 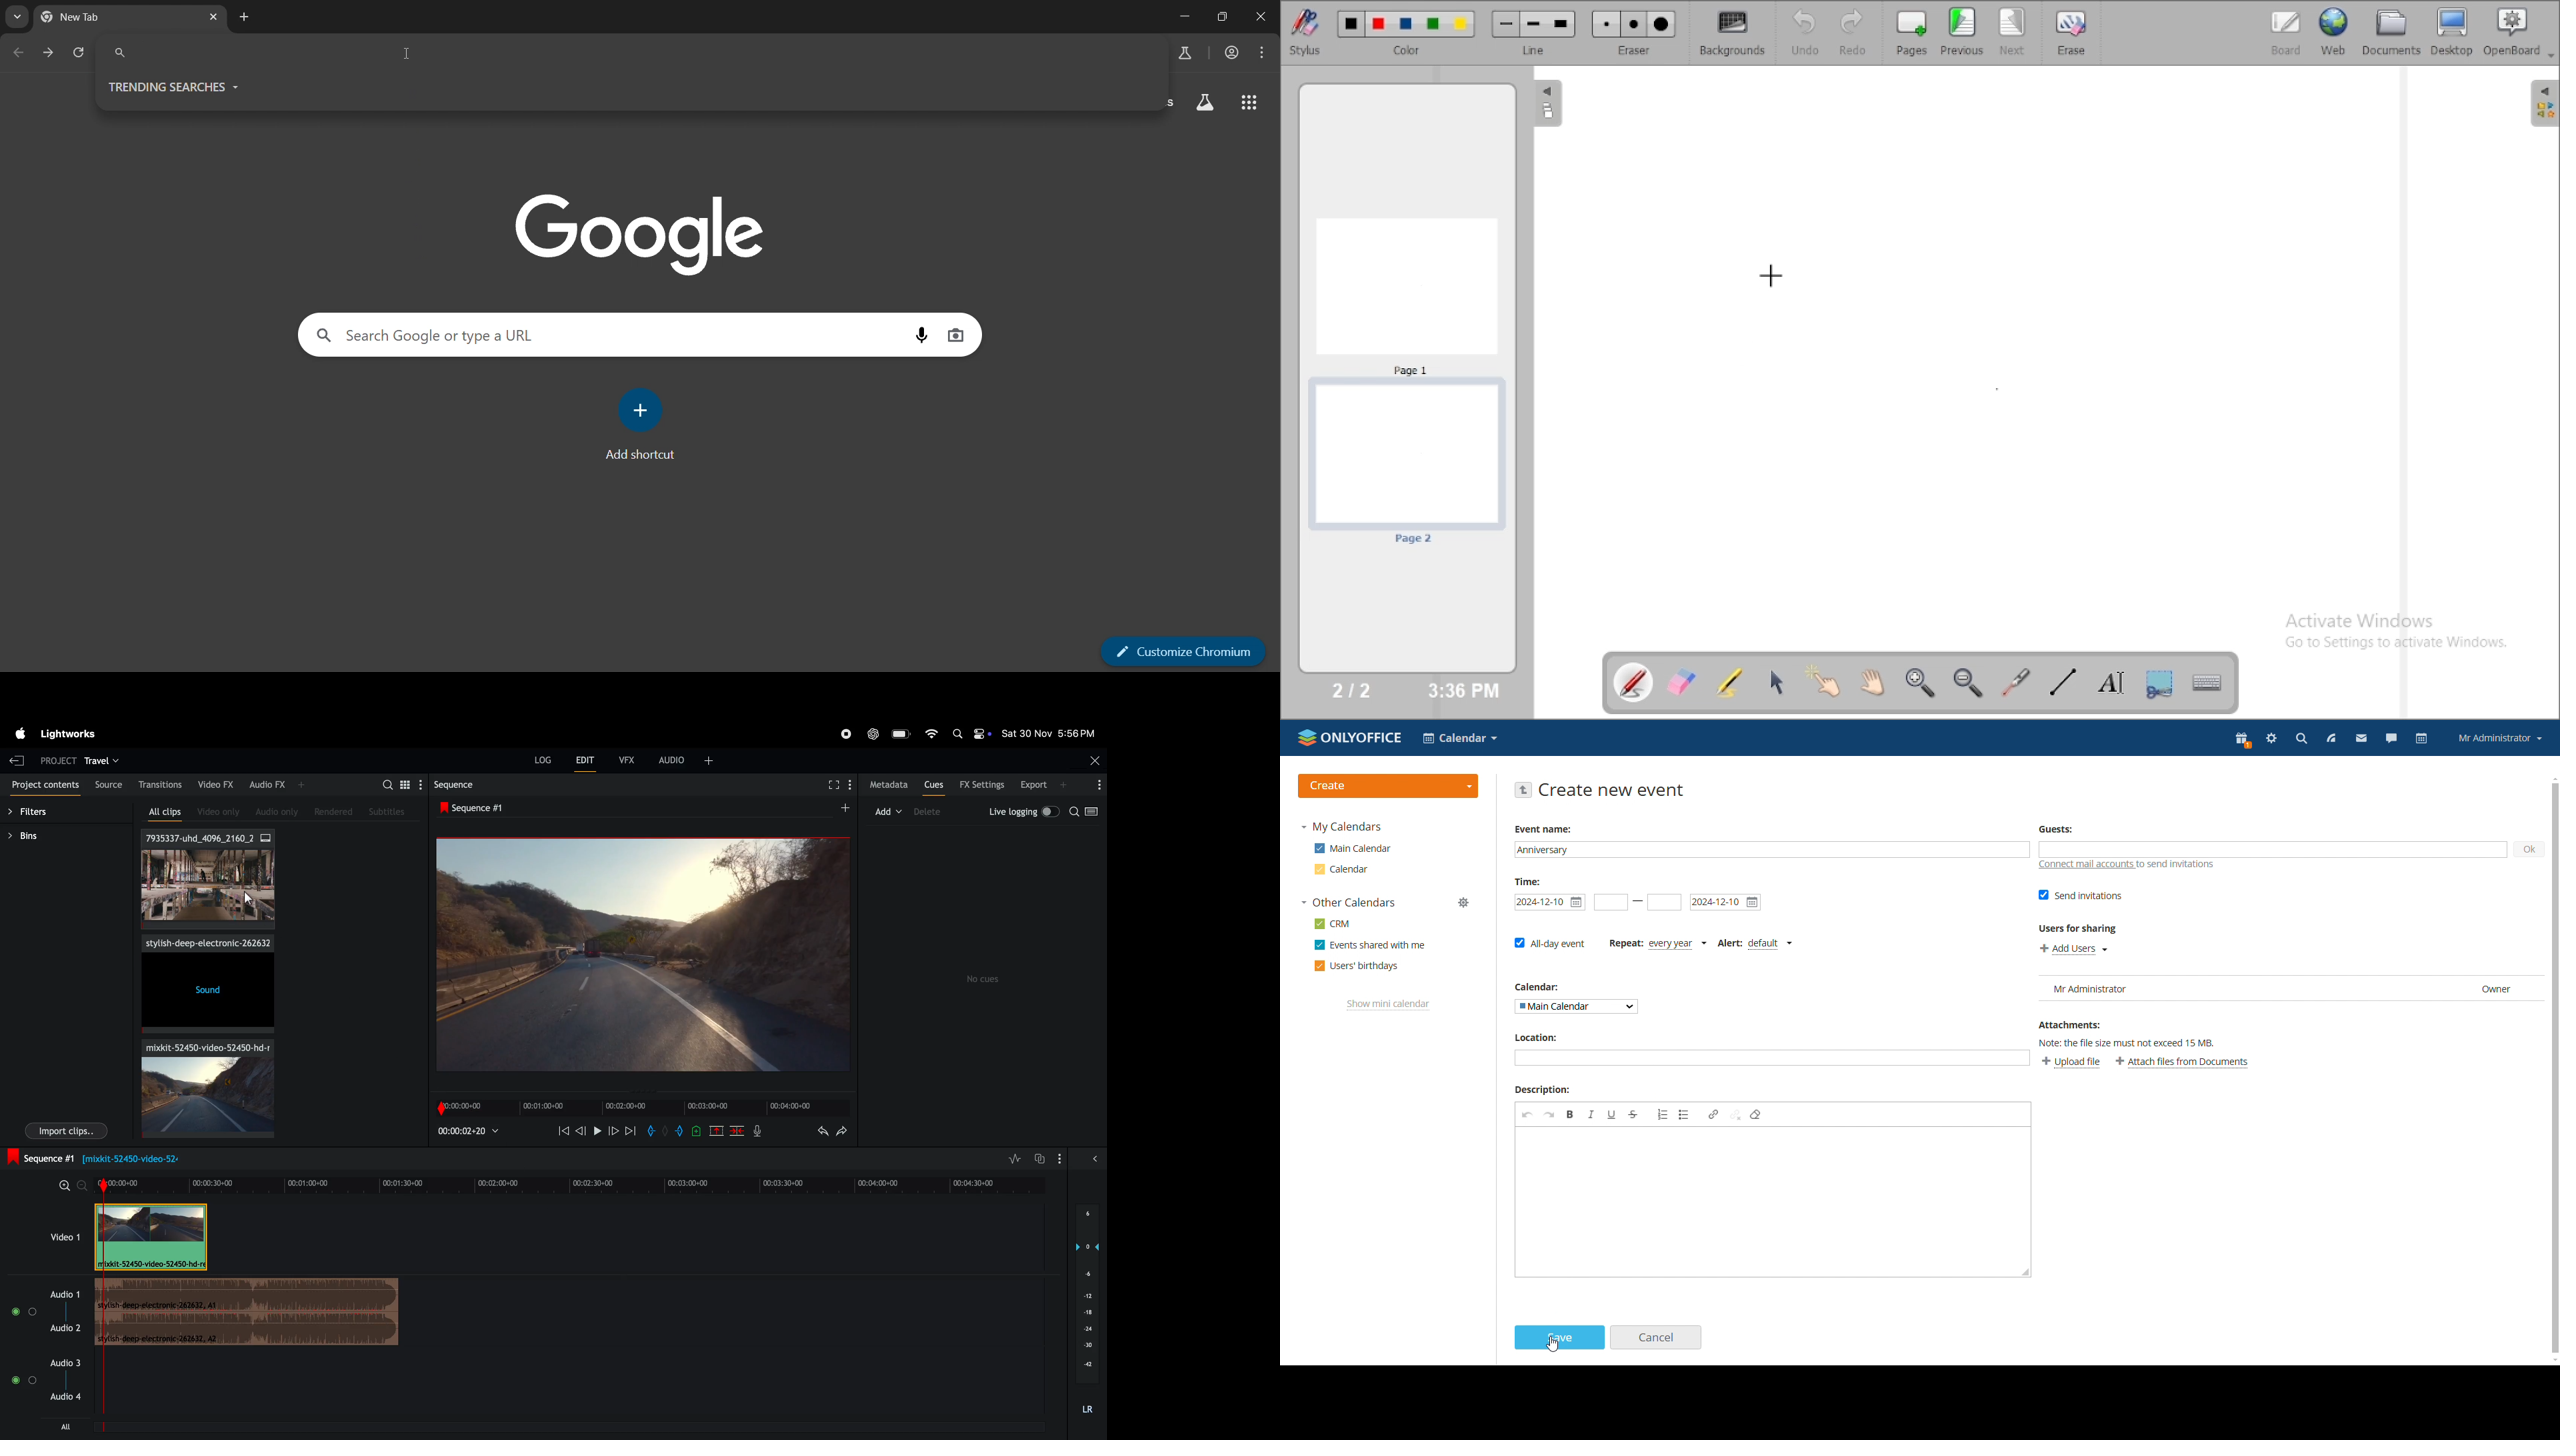 I want to click on new tab, so click(x=247, y=18).